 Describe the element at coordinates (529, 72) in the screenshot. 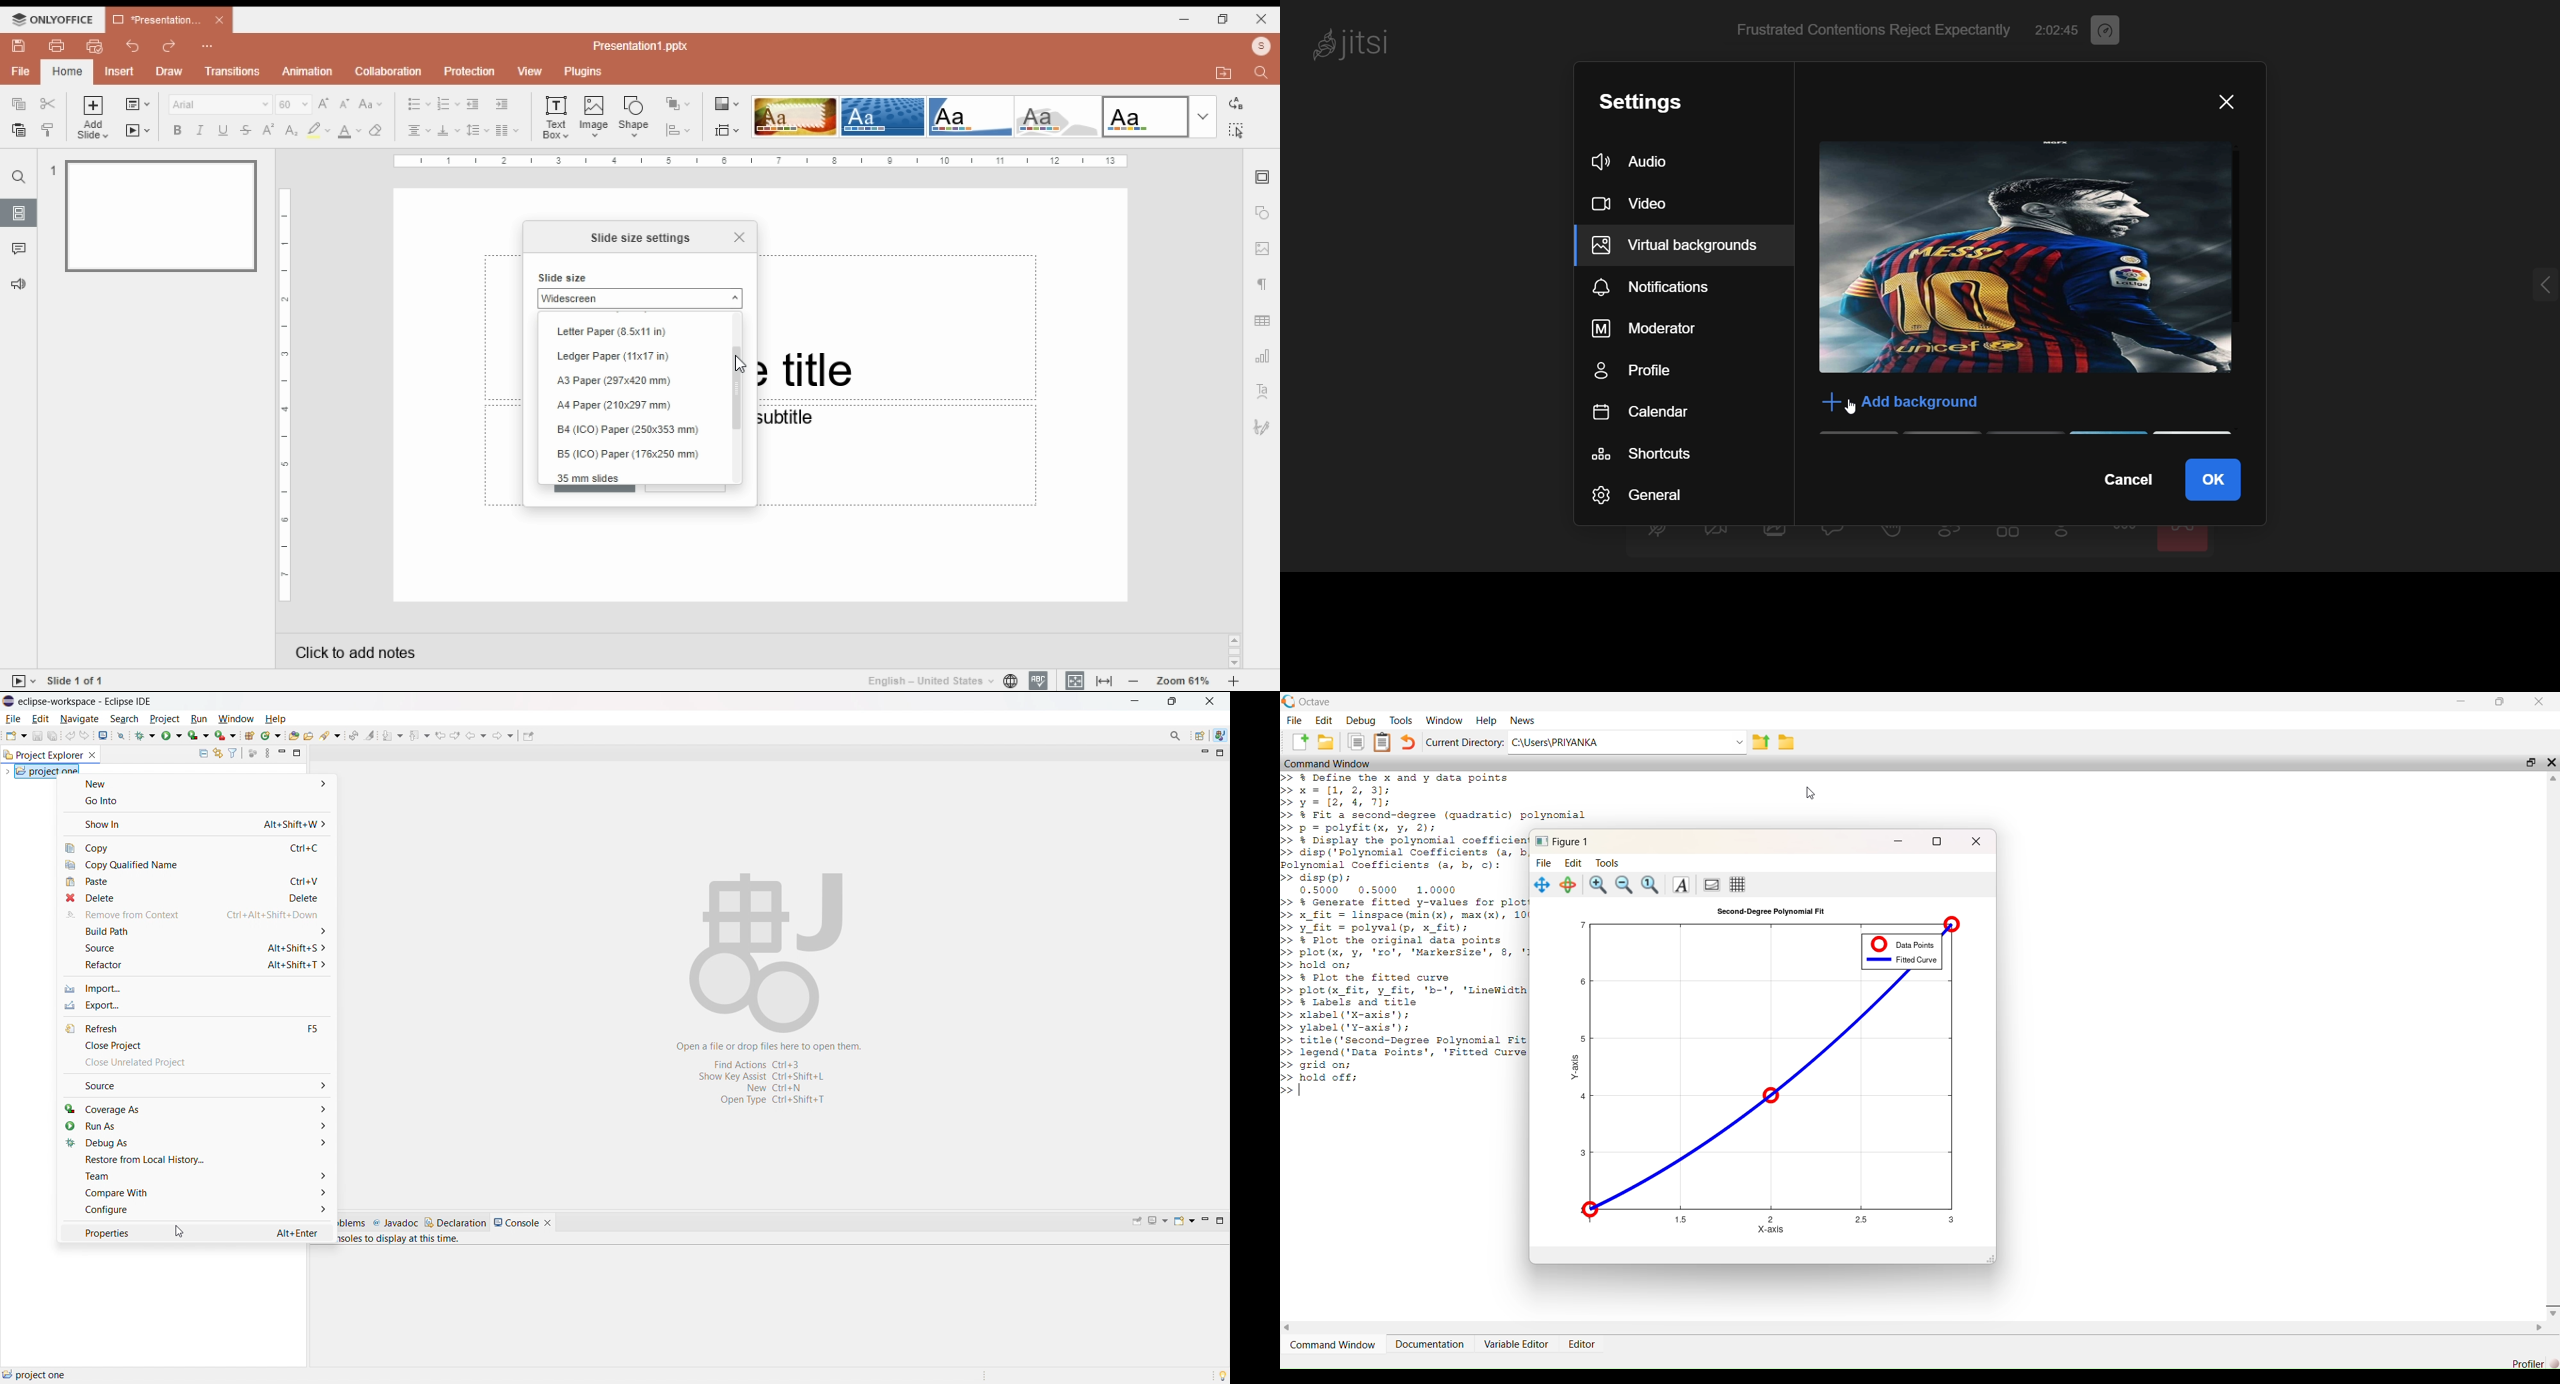

I see `view` at that location.